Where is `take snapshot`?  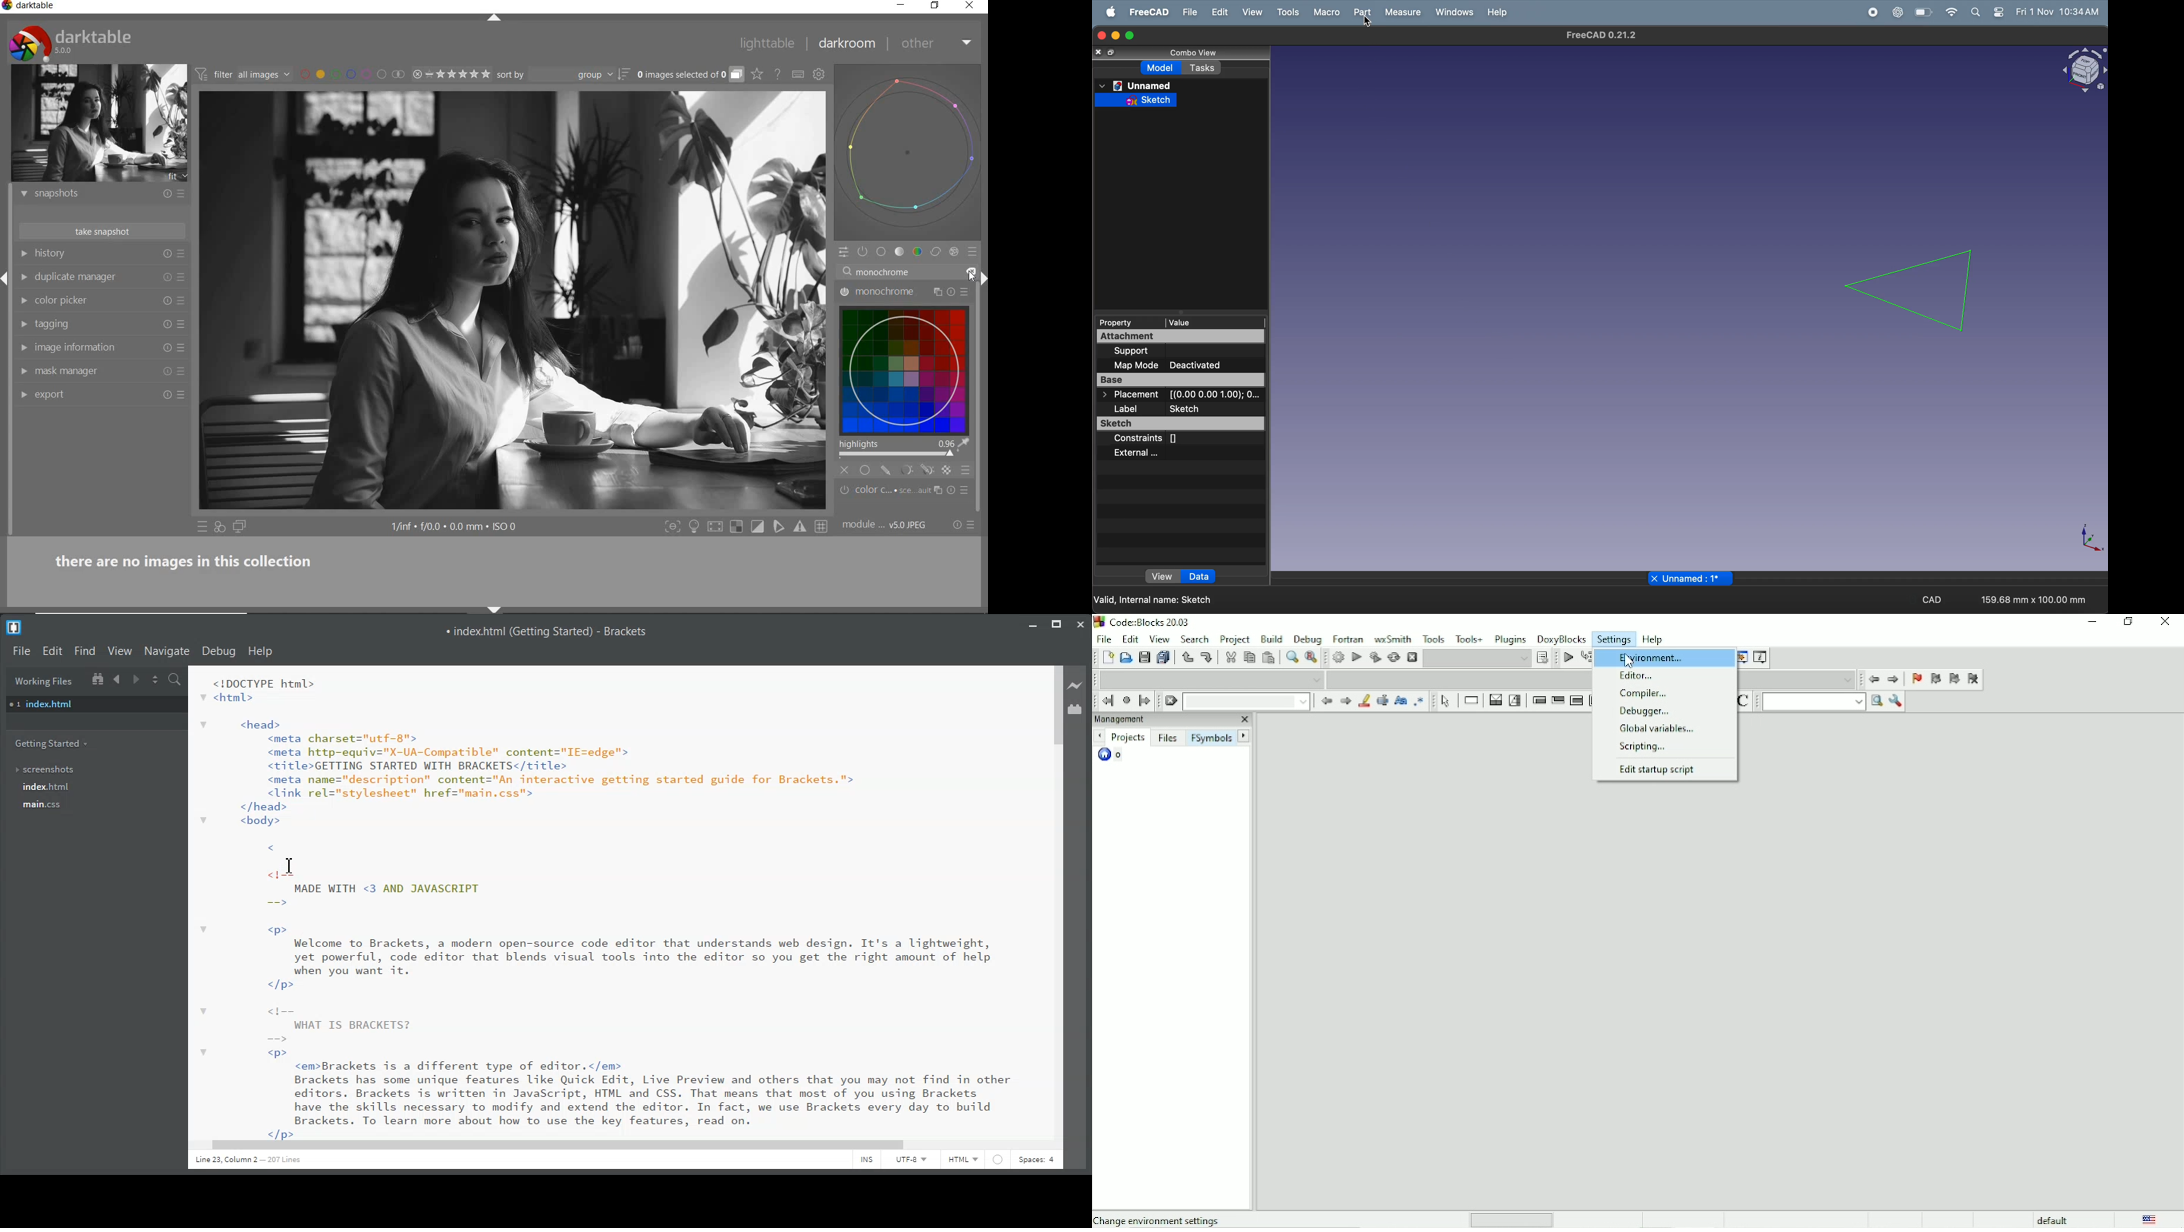
take snapshot is located at coordinates (100, 231).